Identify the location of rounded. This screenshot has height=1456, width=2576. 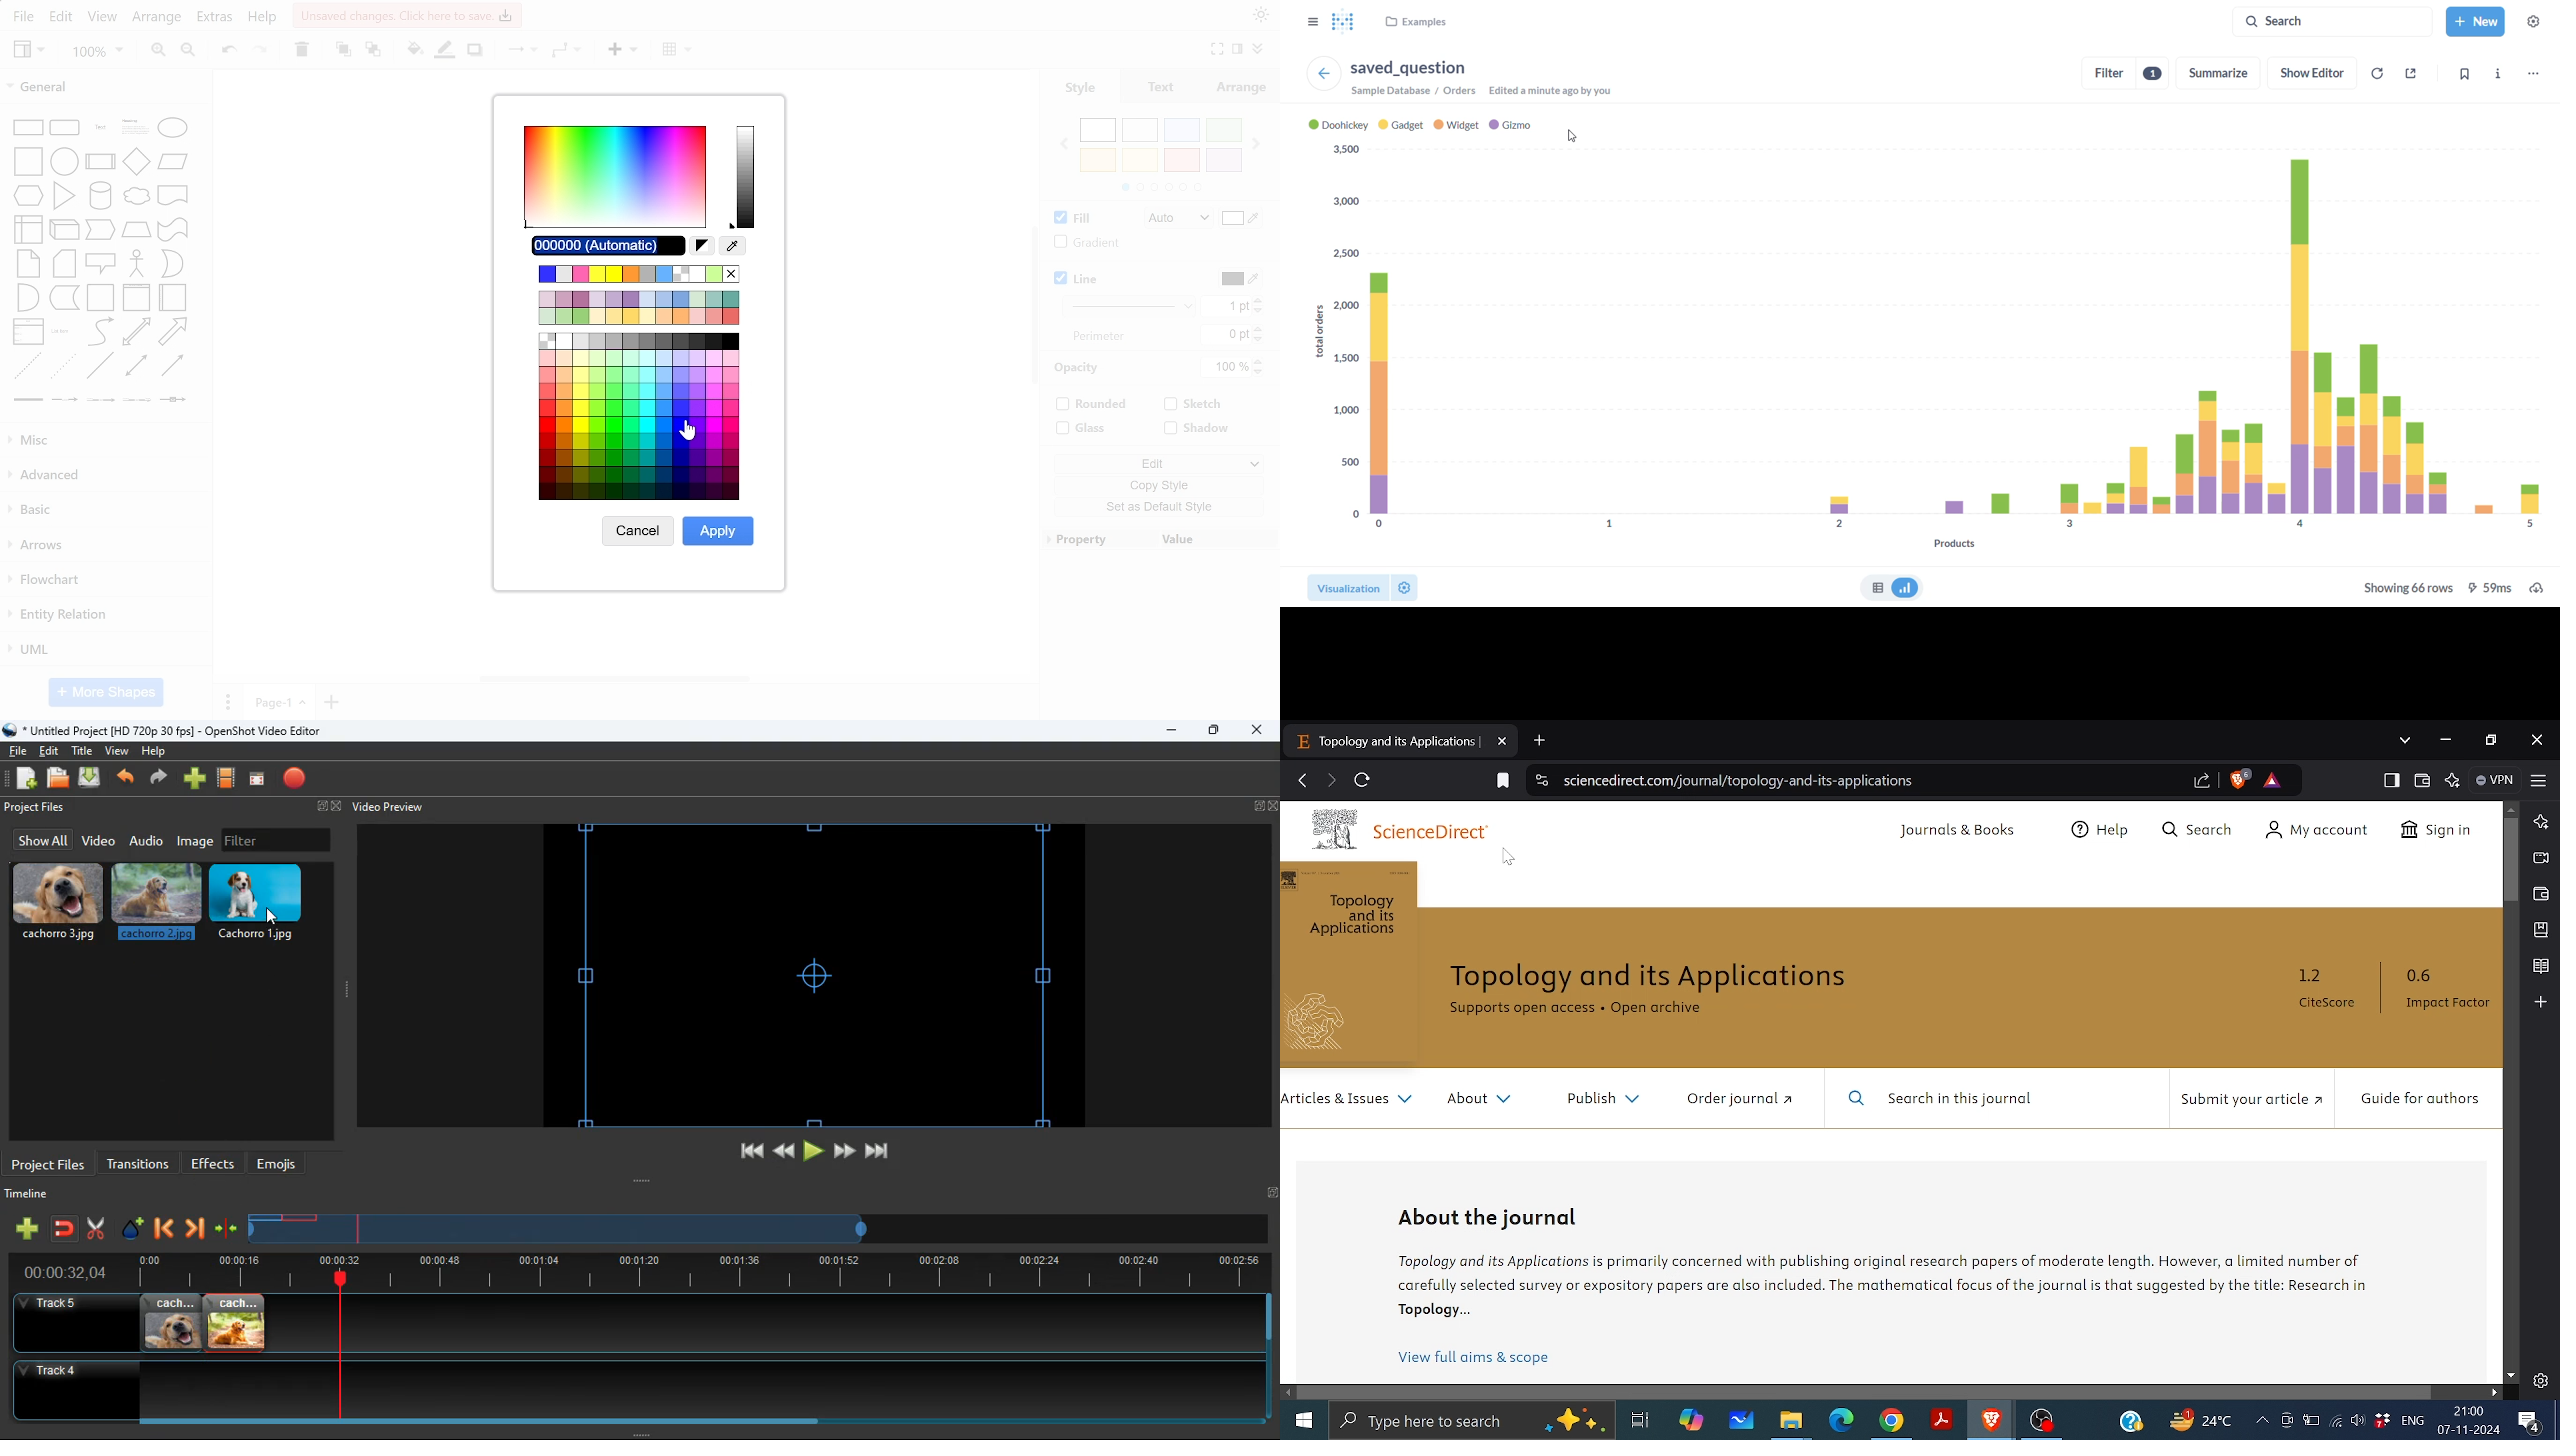
(1093, 406).